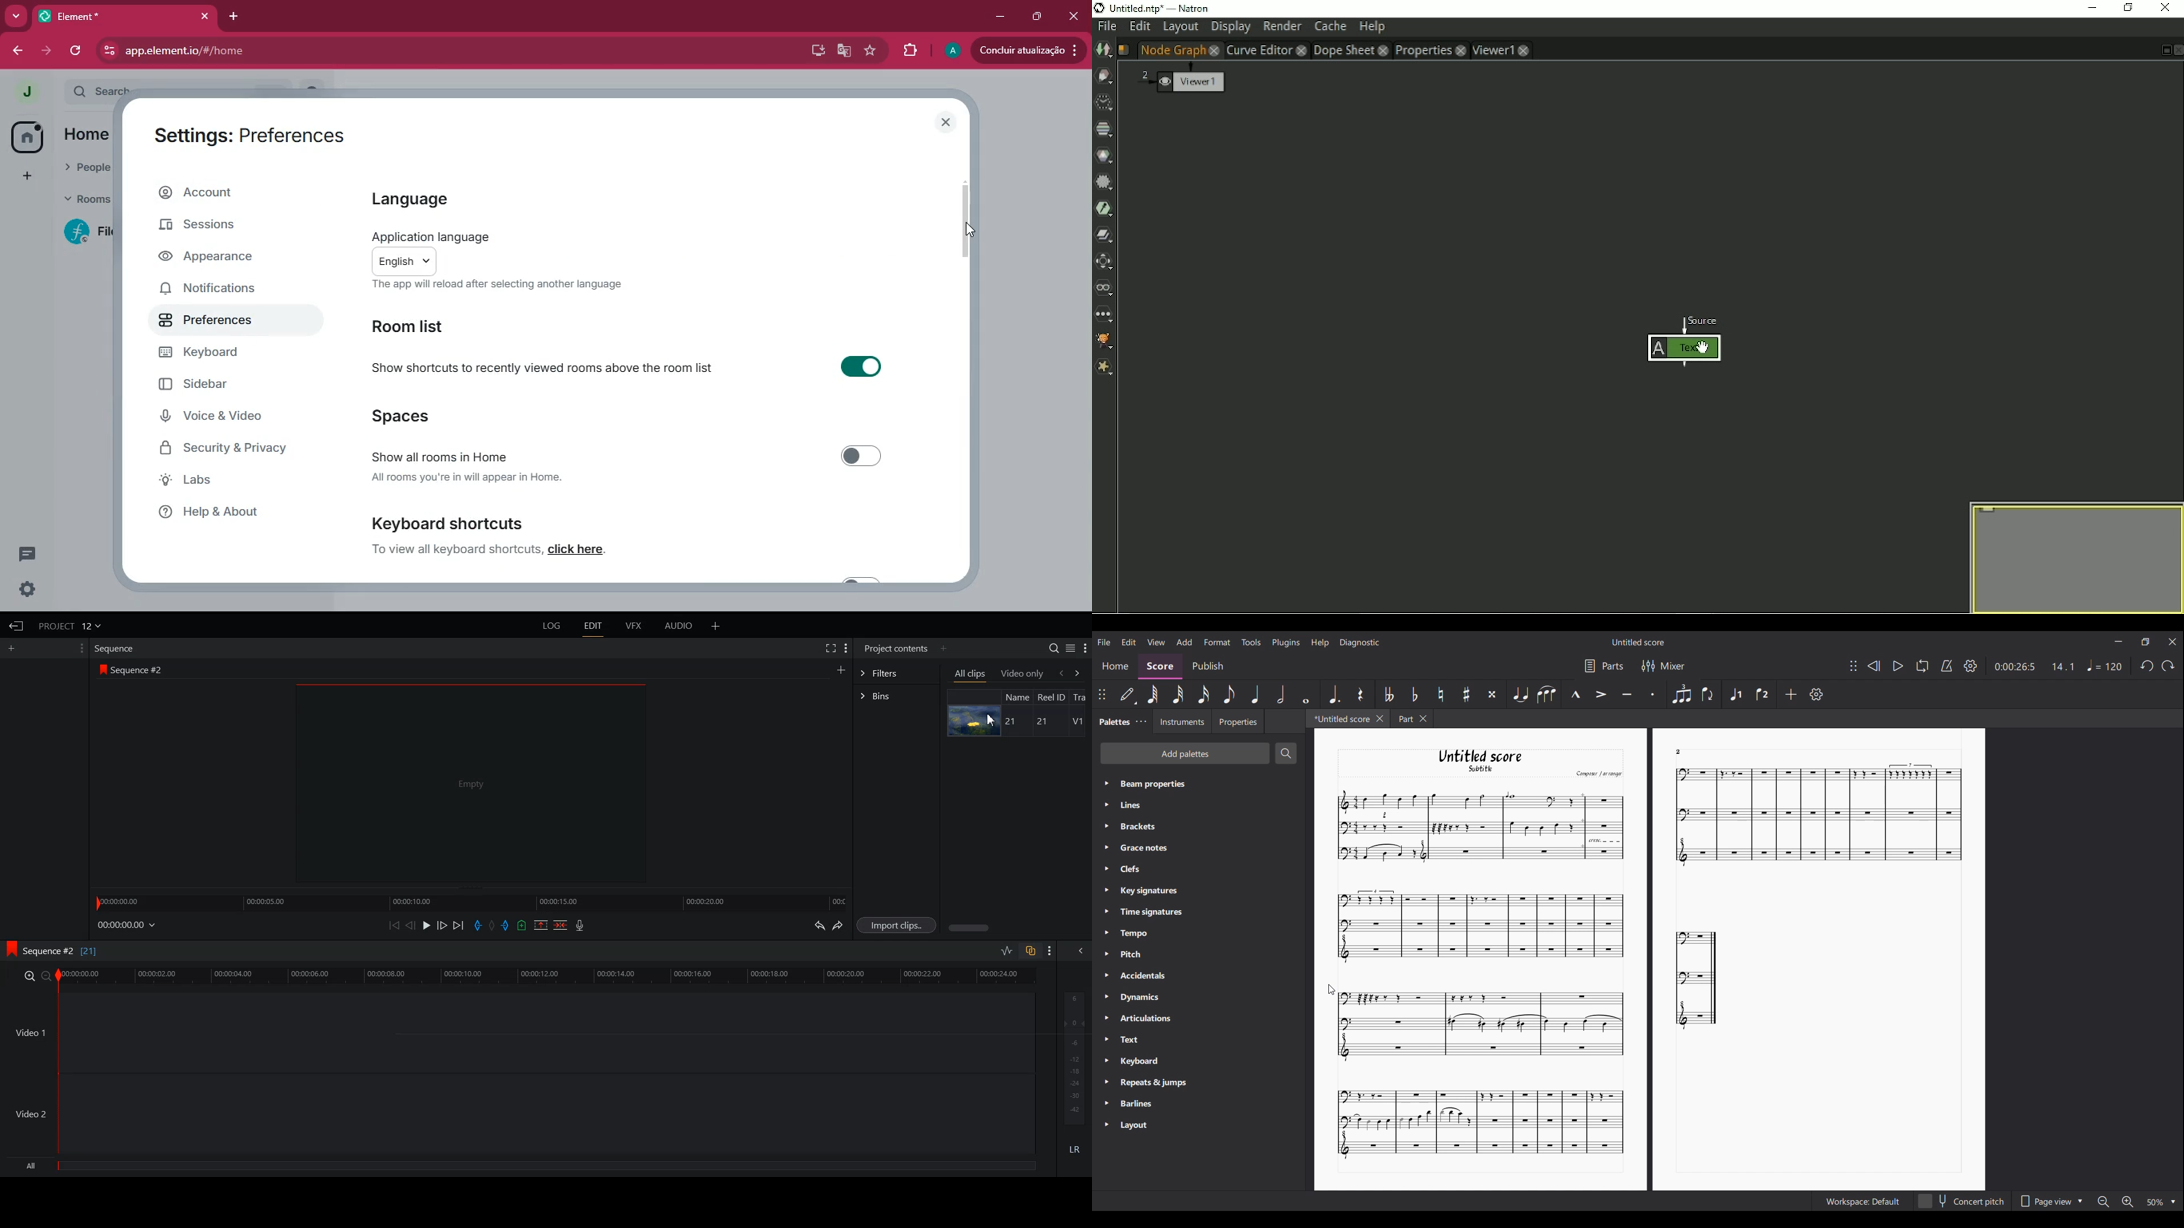 The width and height of the screenshot is (2184, 1232). Describe the element at coordinates (1899, 666) in the screenshot. I see `Play` at that location.